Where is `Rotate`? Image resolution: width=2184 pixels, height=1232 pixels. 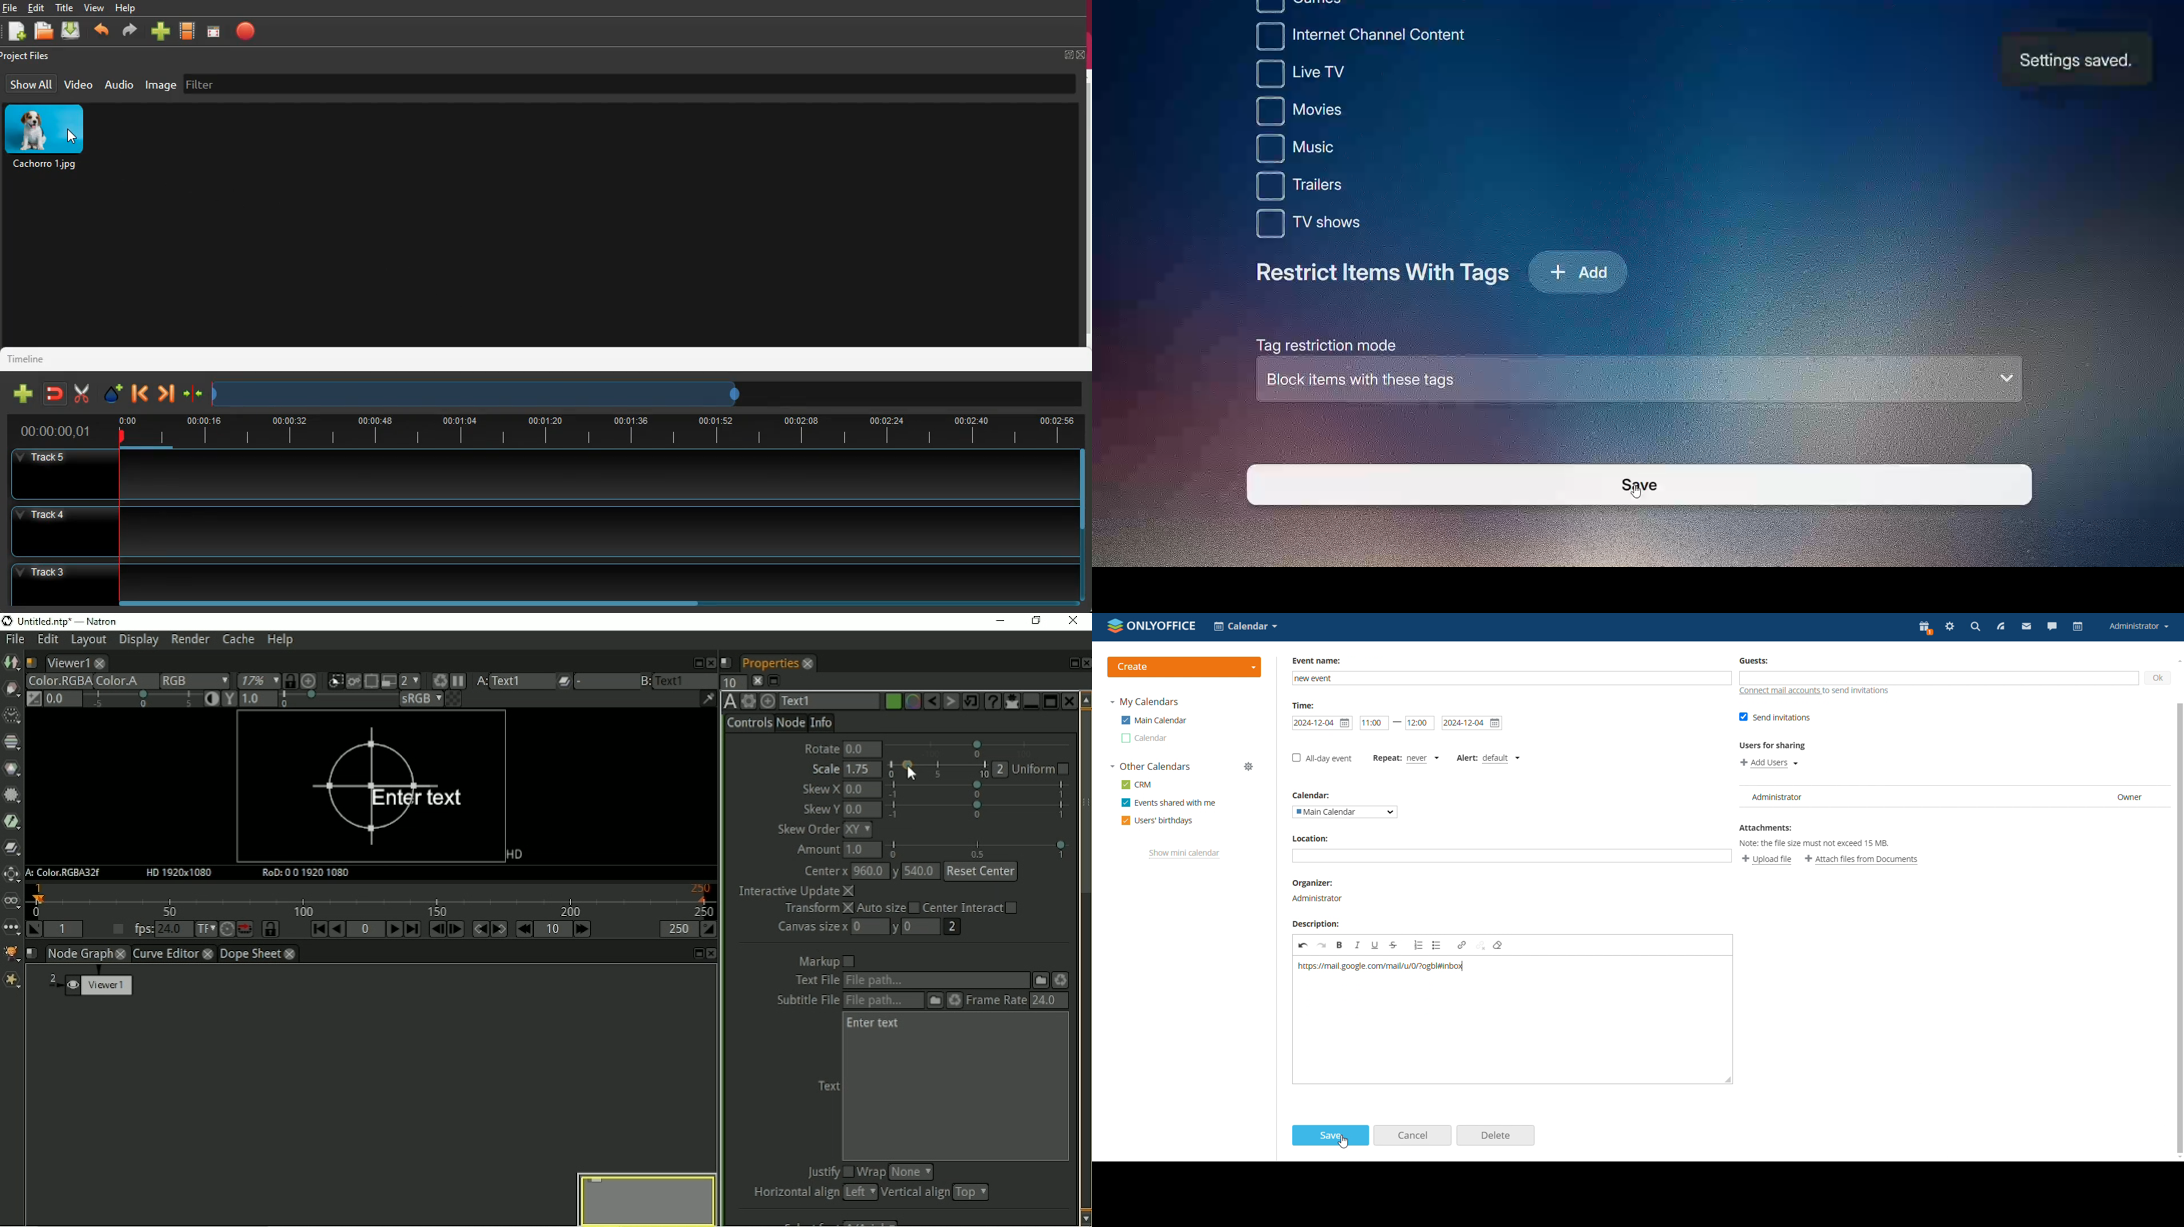
Rotate is located at coordinates (938, 748).